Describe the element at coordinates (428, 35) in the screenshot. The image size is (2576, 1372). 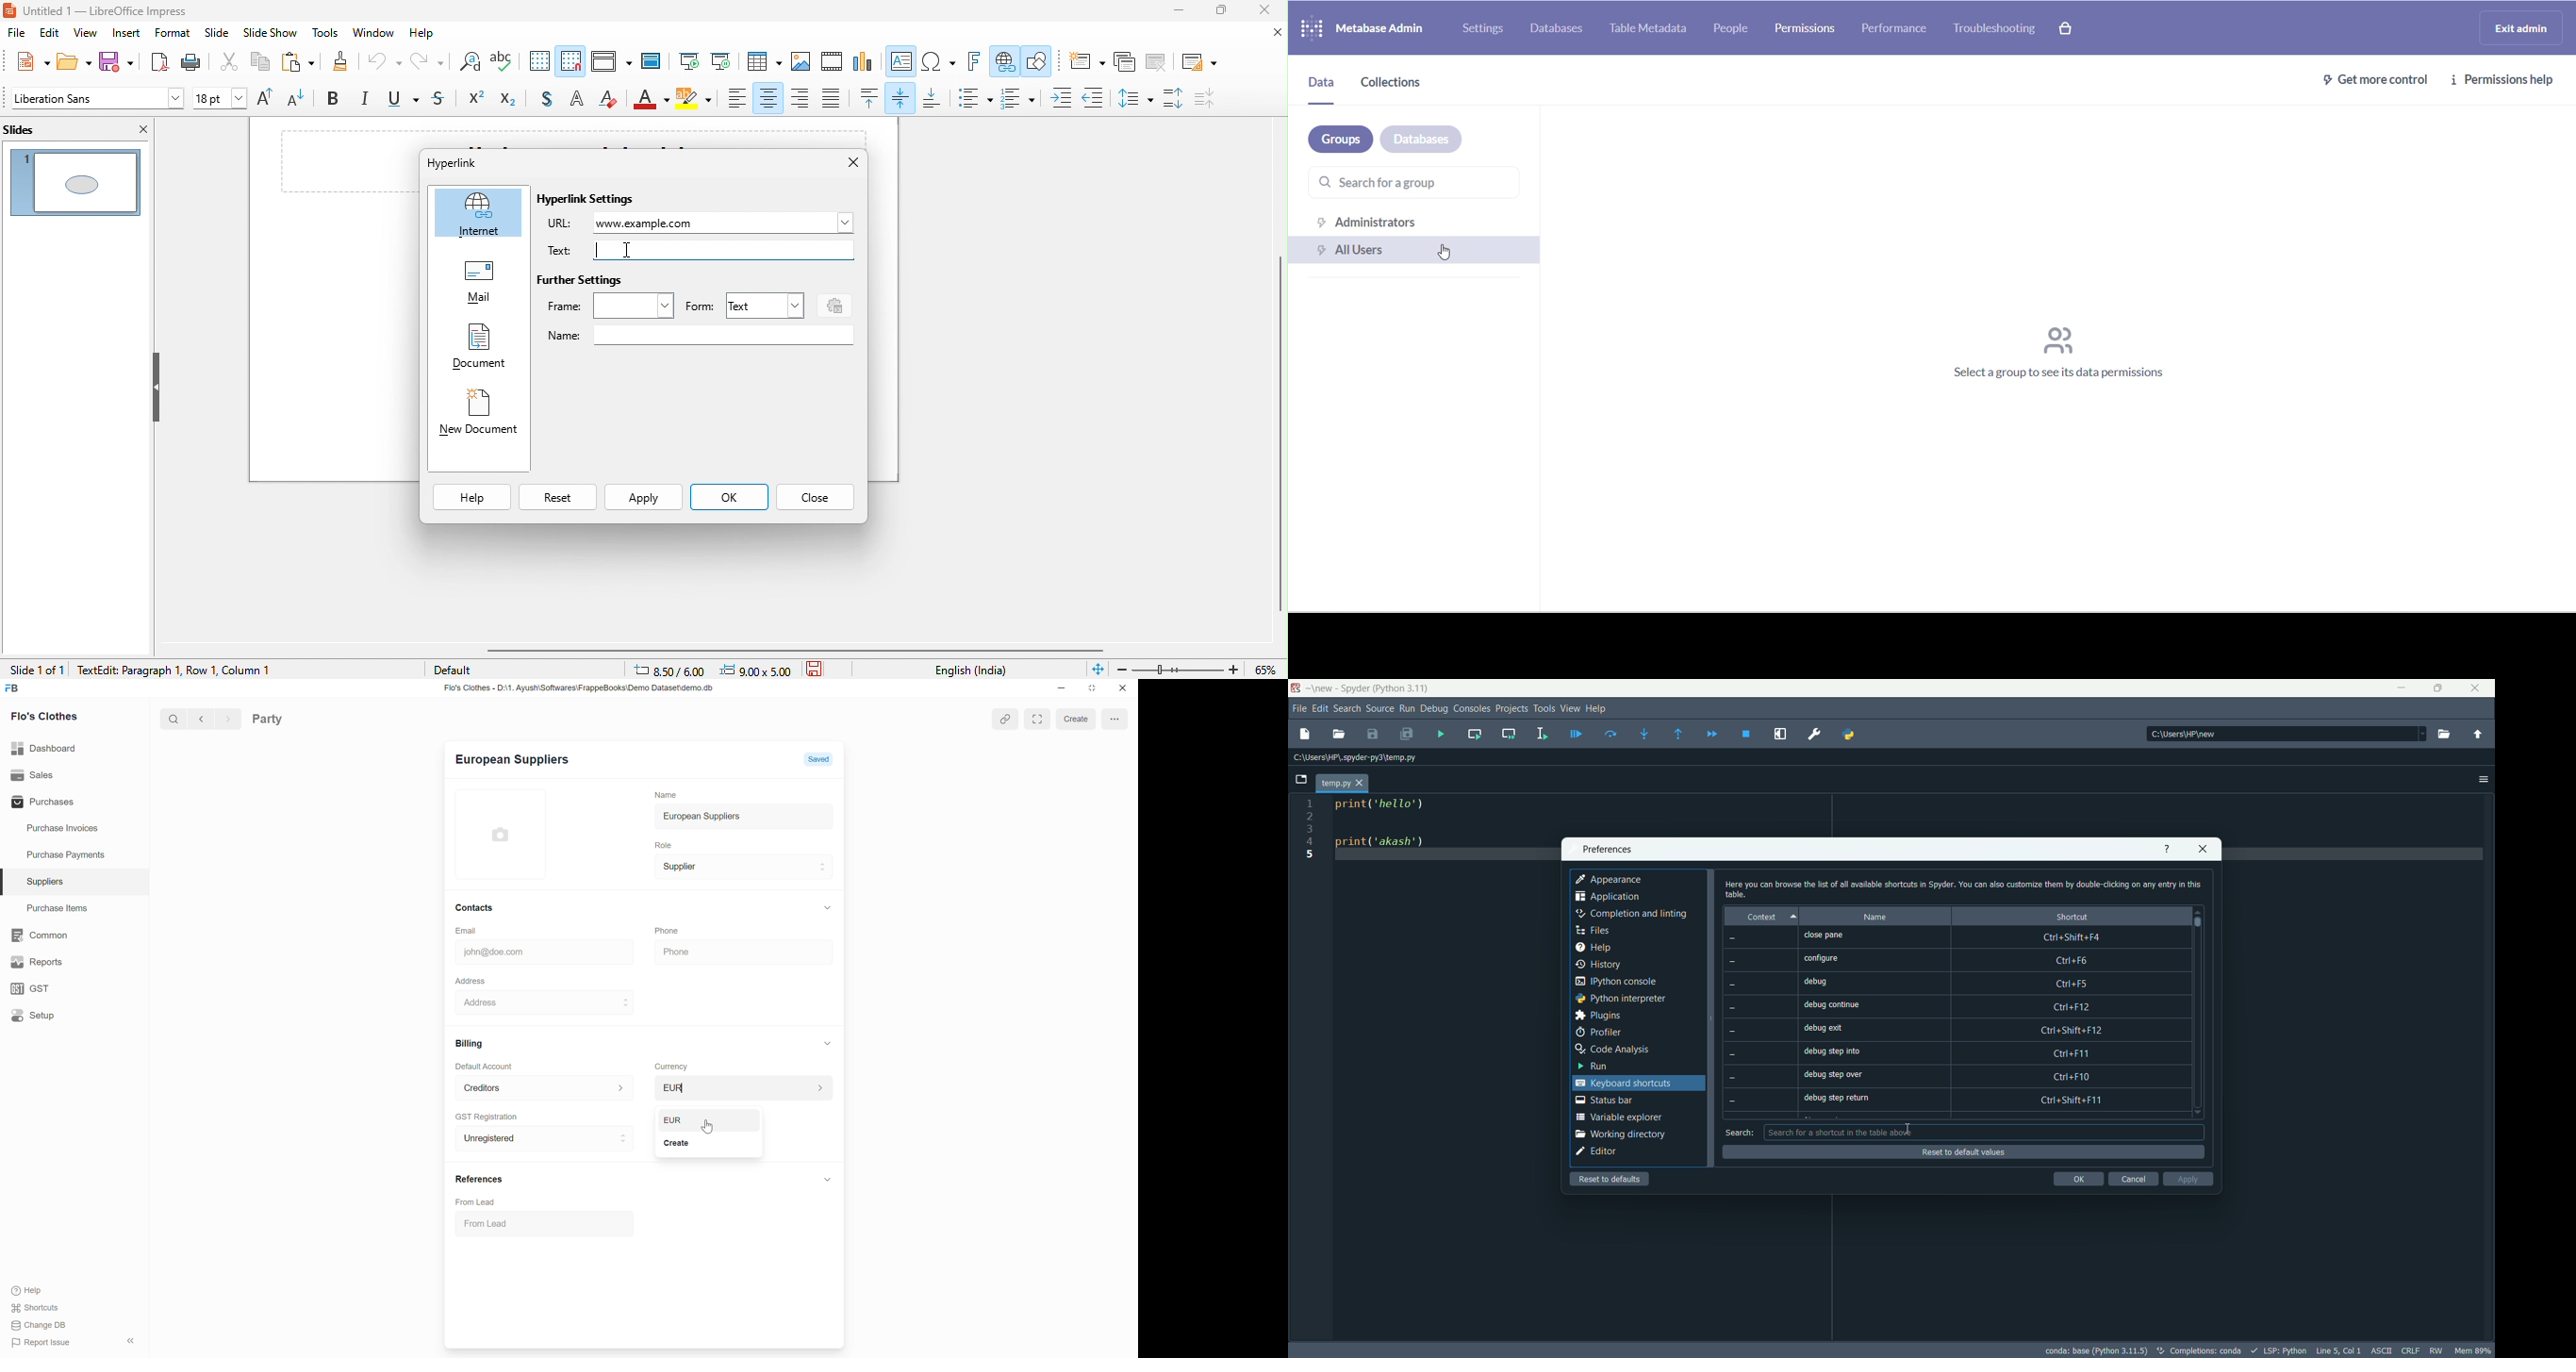
I see `help` at that location.